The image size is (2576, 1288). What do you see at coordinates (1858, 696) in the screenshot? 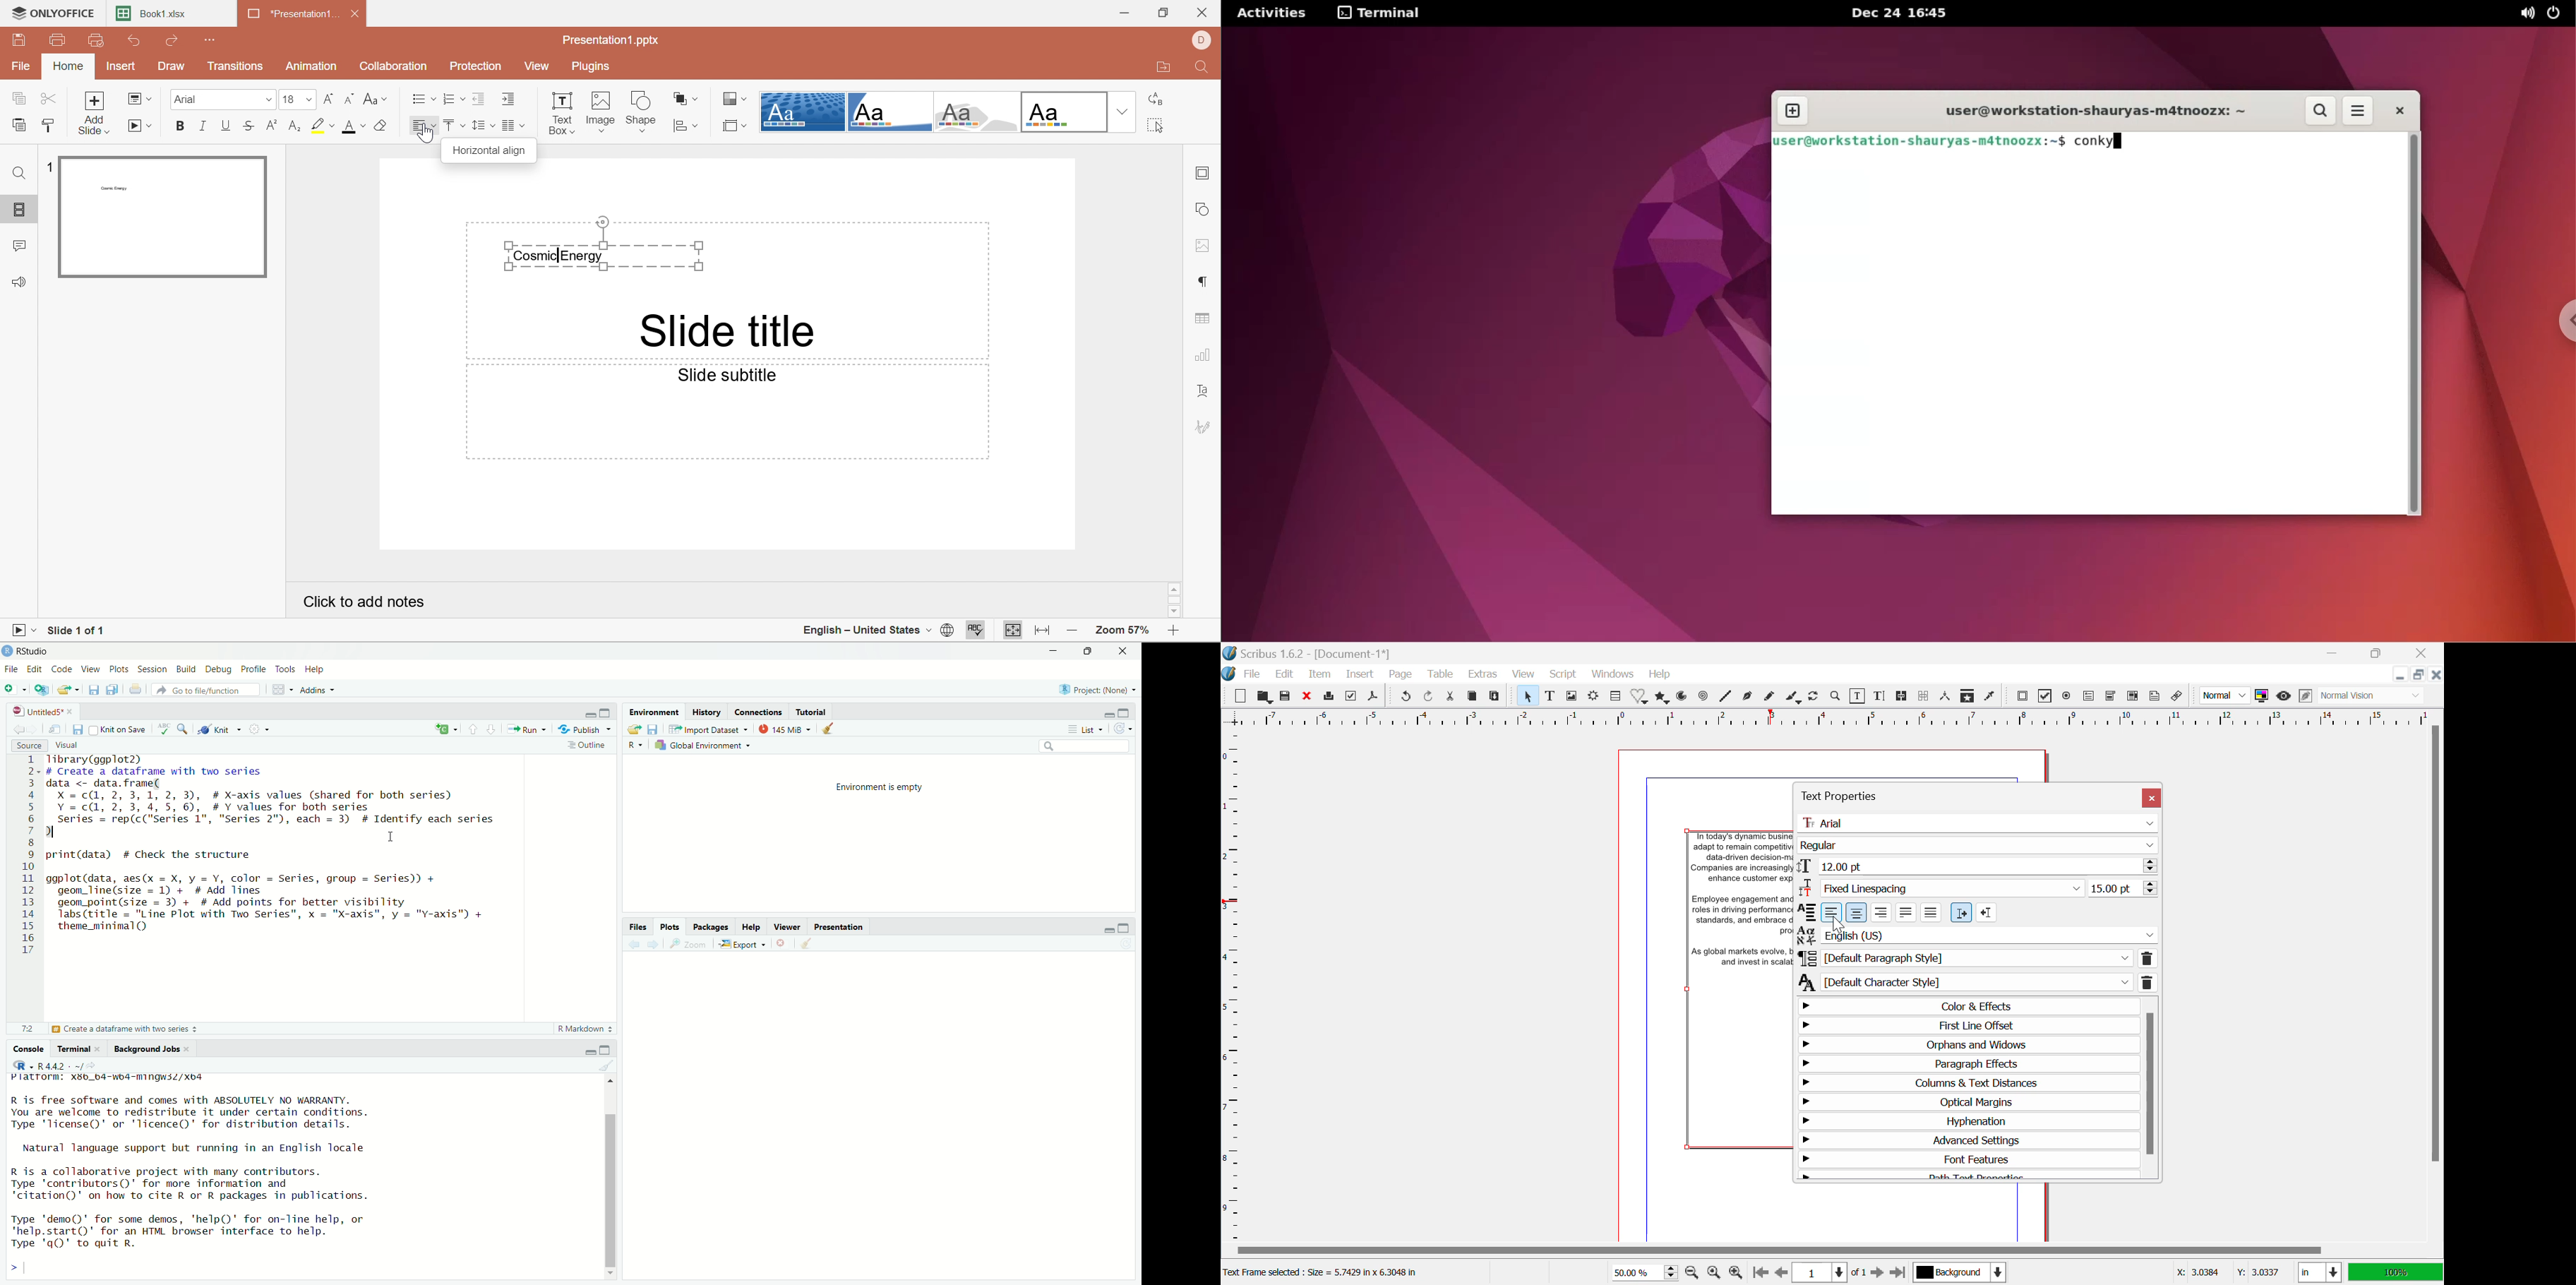
I see `Edit Content in Frames` at bounding box center [1858, 696].